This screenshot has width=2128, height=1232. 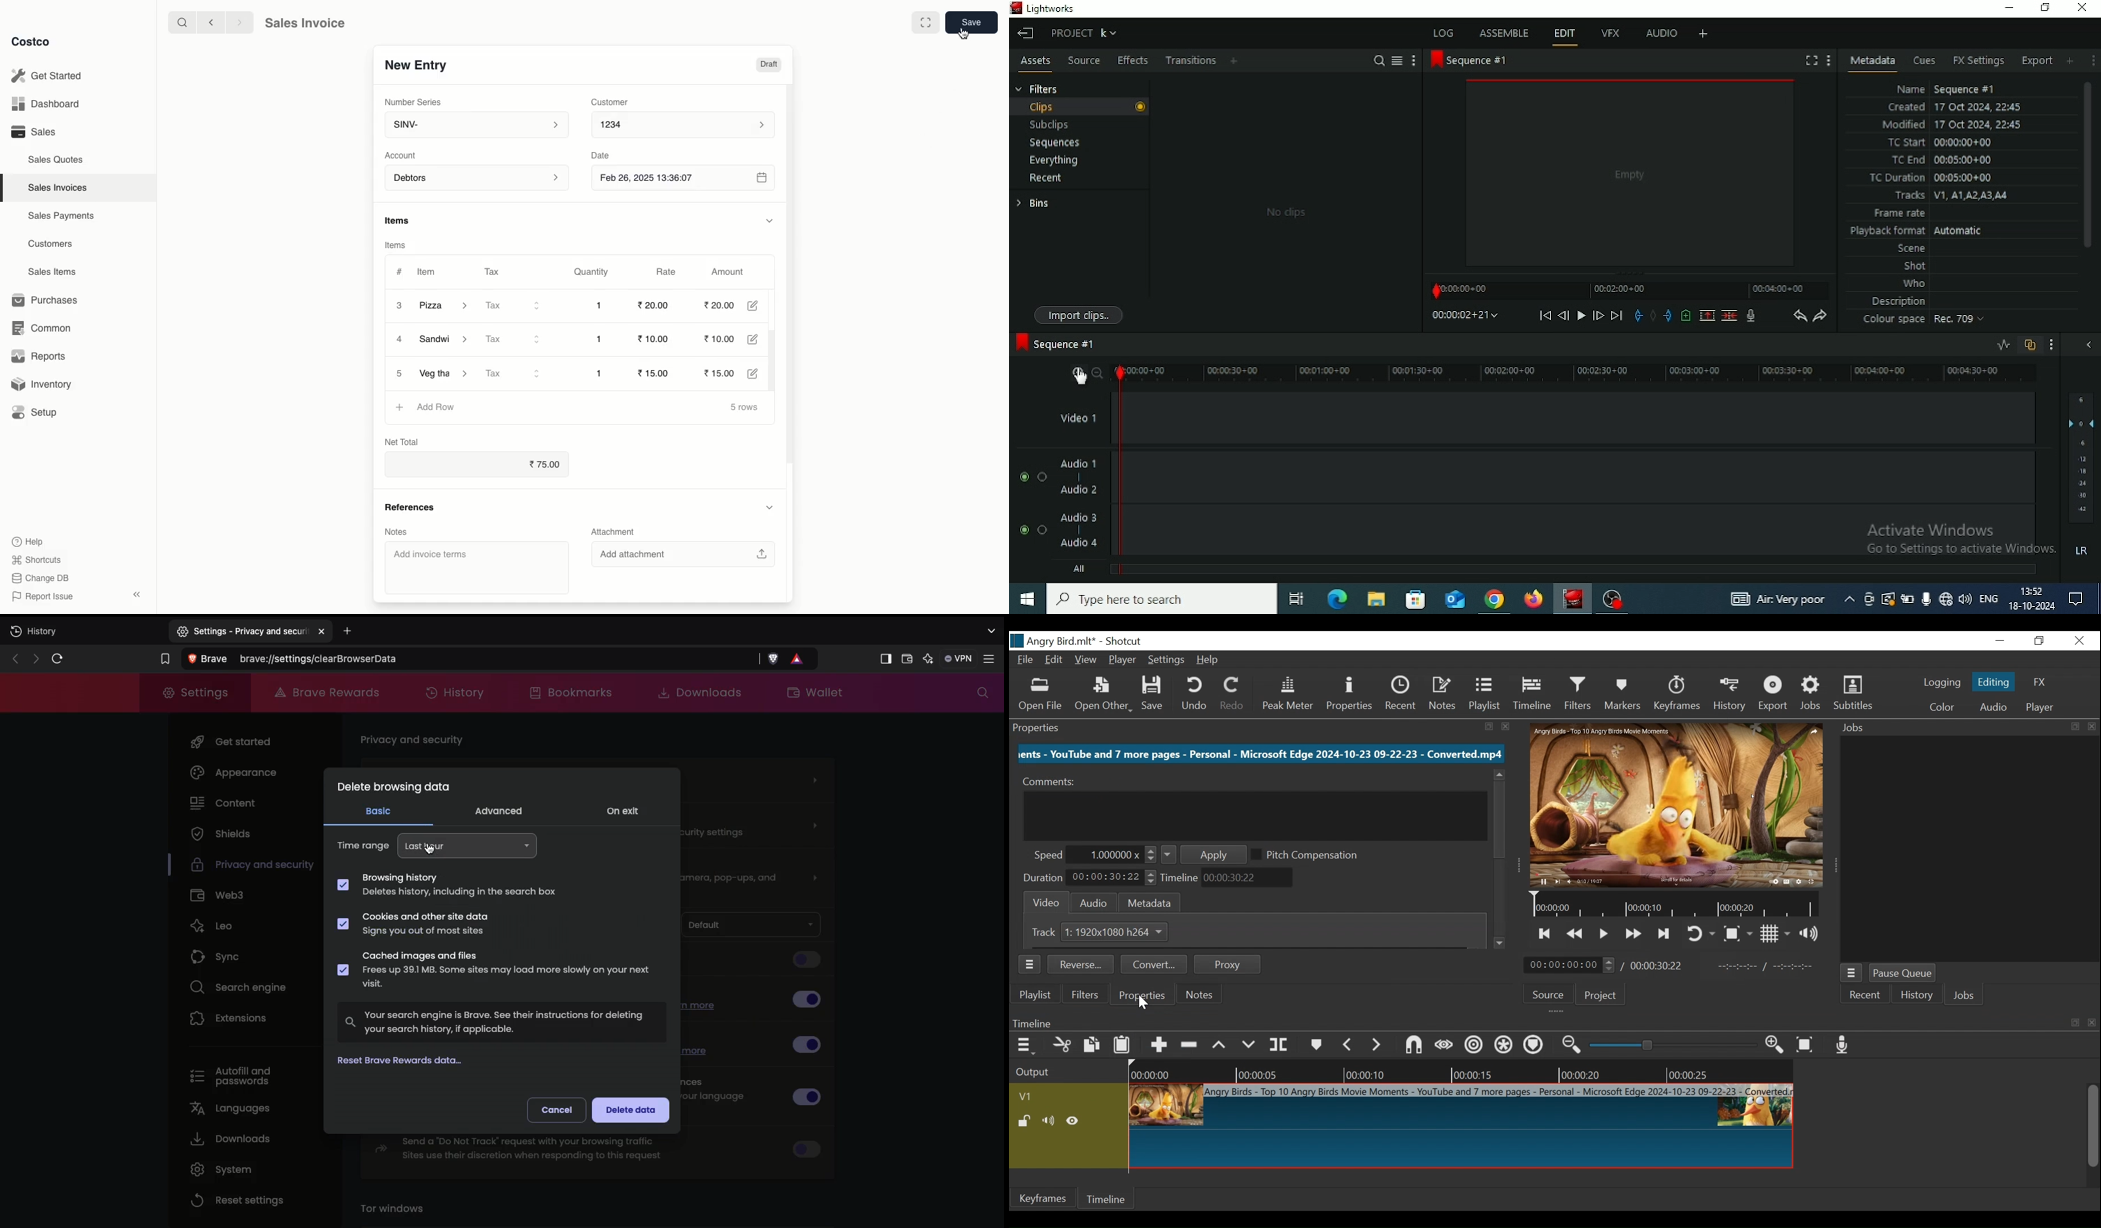 I want to click on Player, so click(x=2040, y=707).